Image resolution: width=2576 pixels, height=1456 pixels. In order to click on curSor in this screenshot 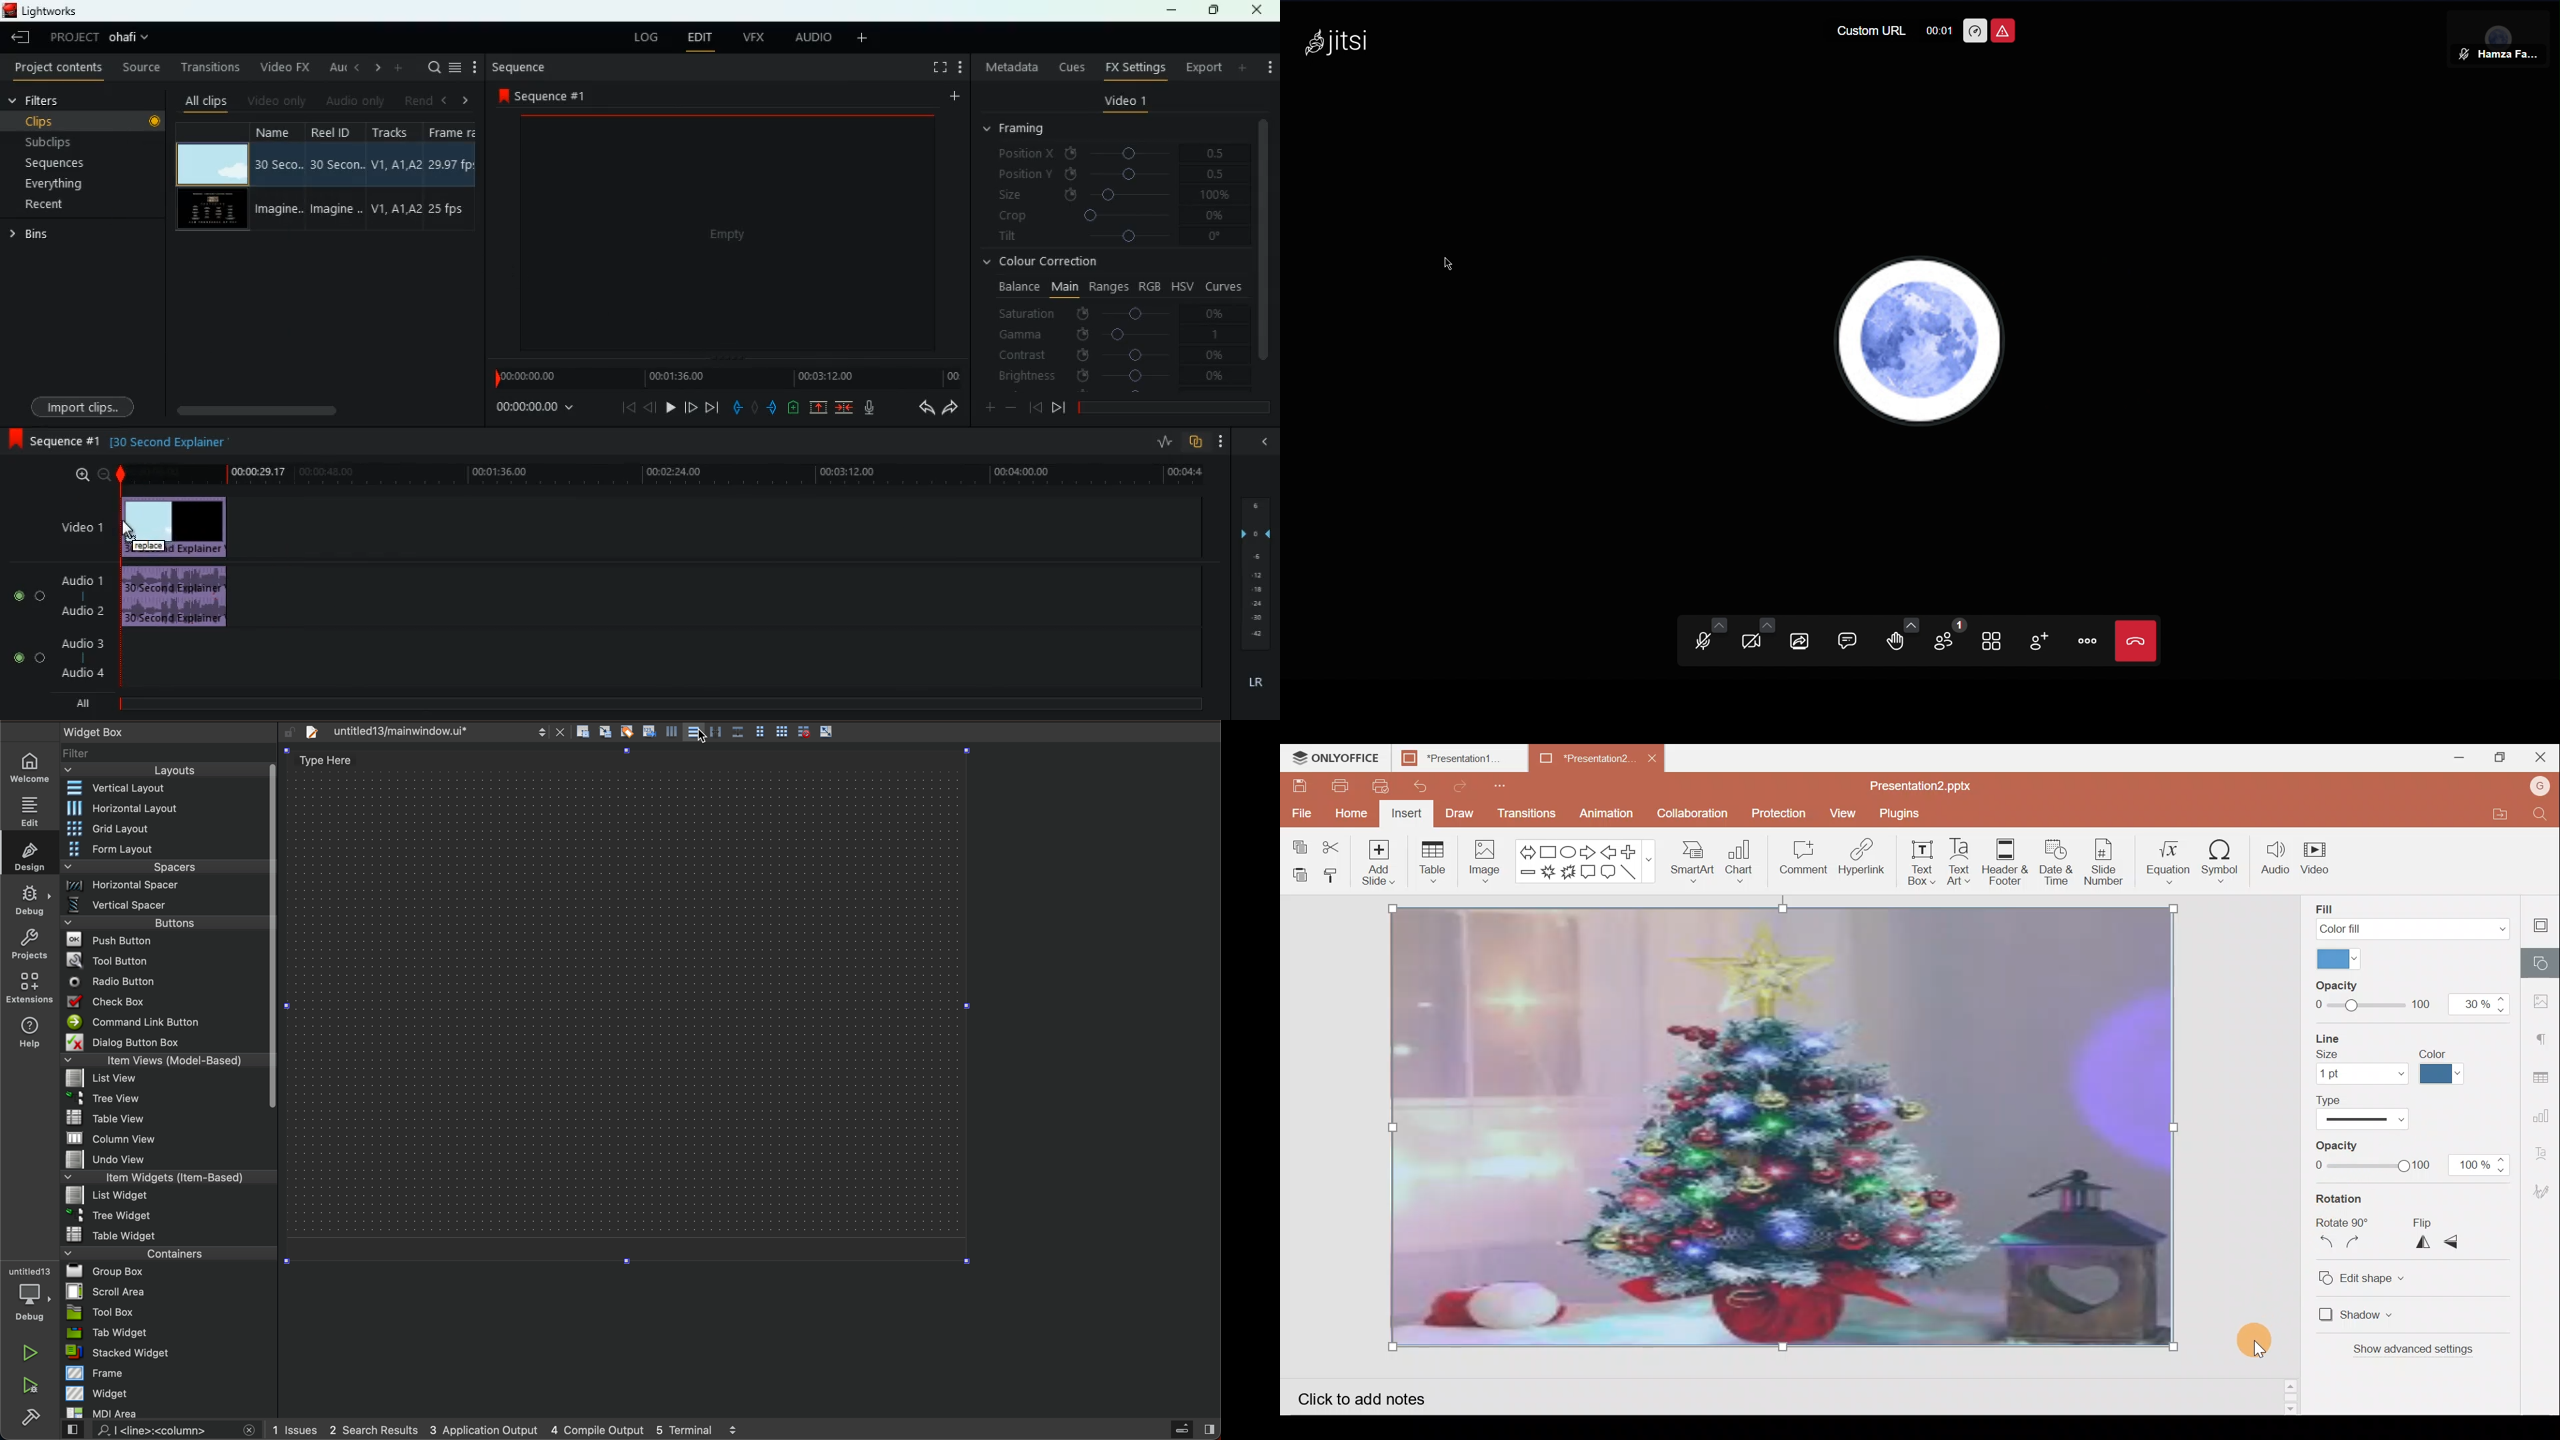, I will do `click(704, 739)`.